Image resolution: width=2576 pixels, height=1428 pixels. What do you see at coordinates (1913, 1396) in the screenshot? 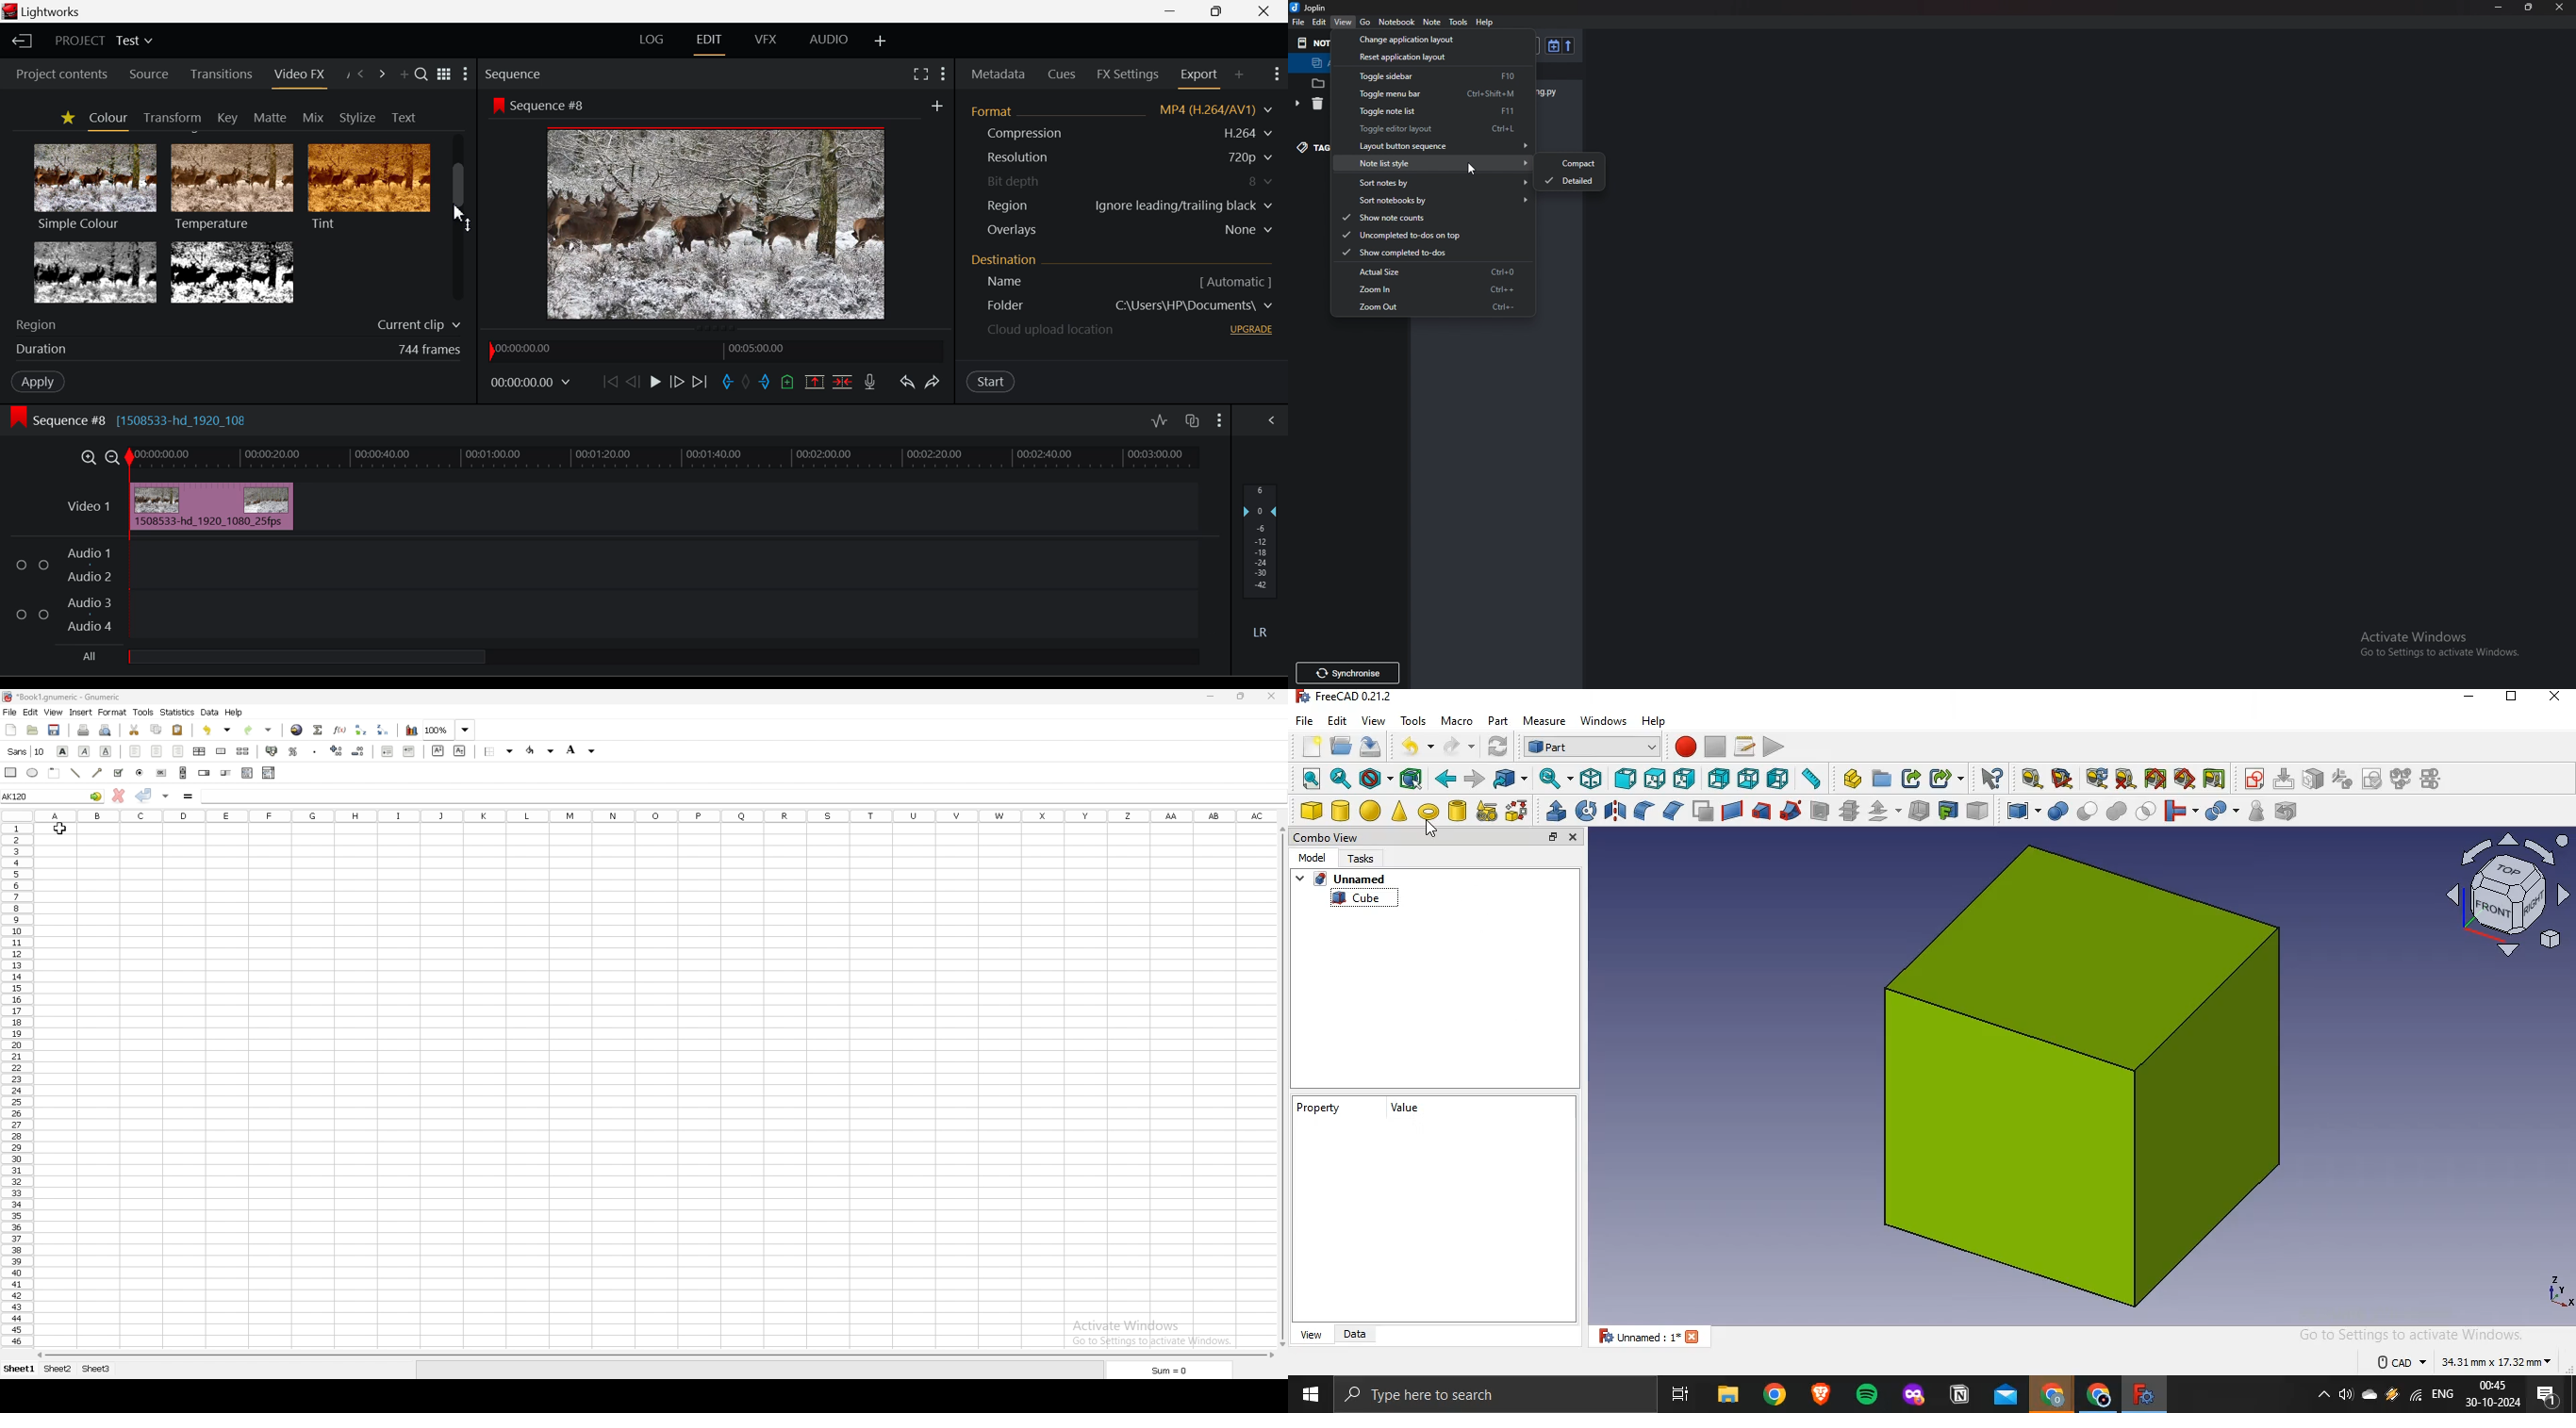
I see `mozilla firefox` at bounding box center [1913, 1396].